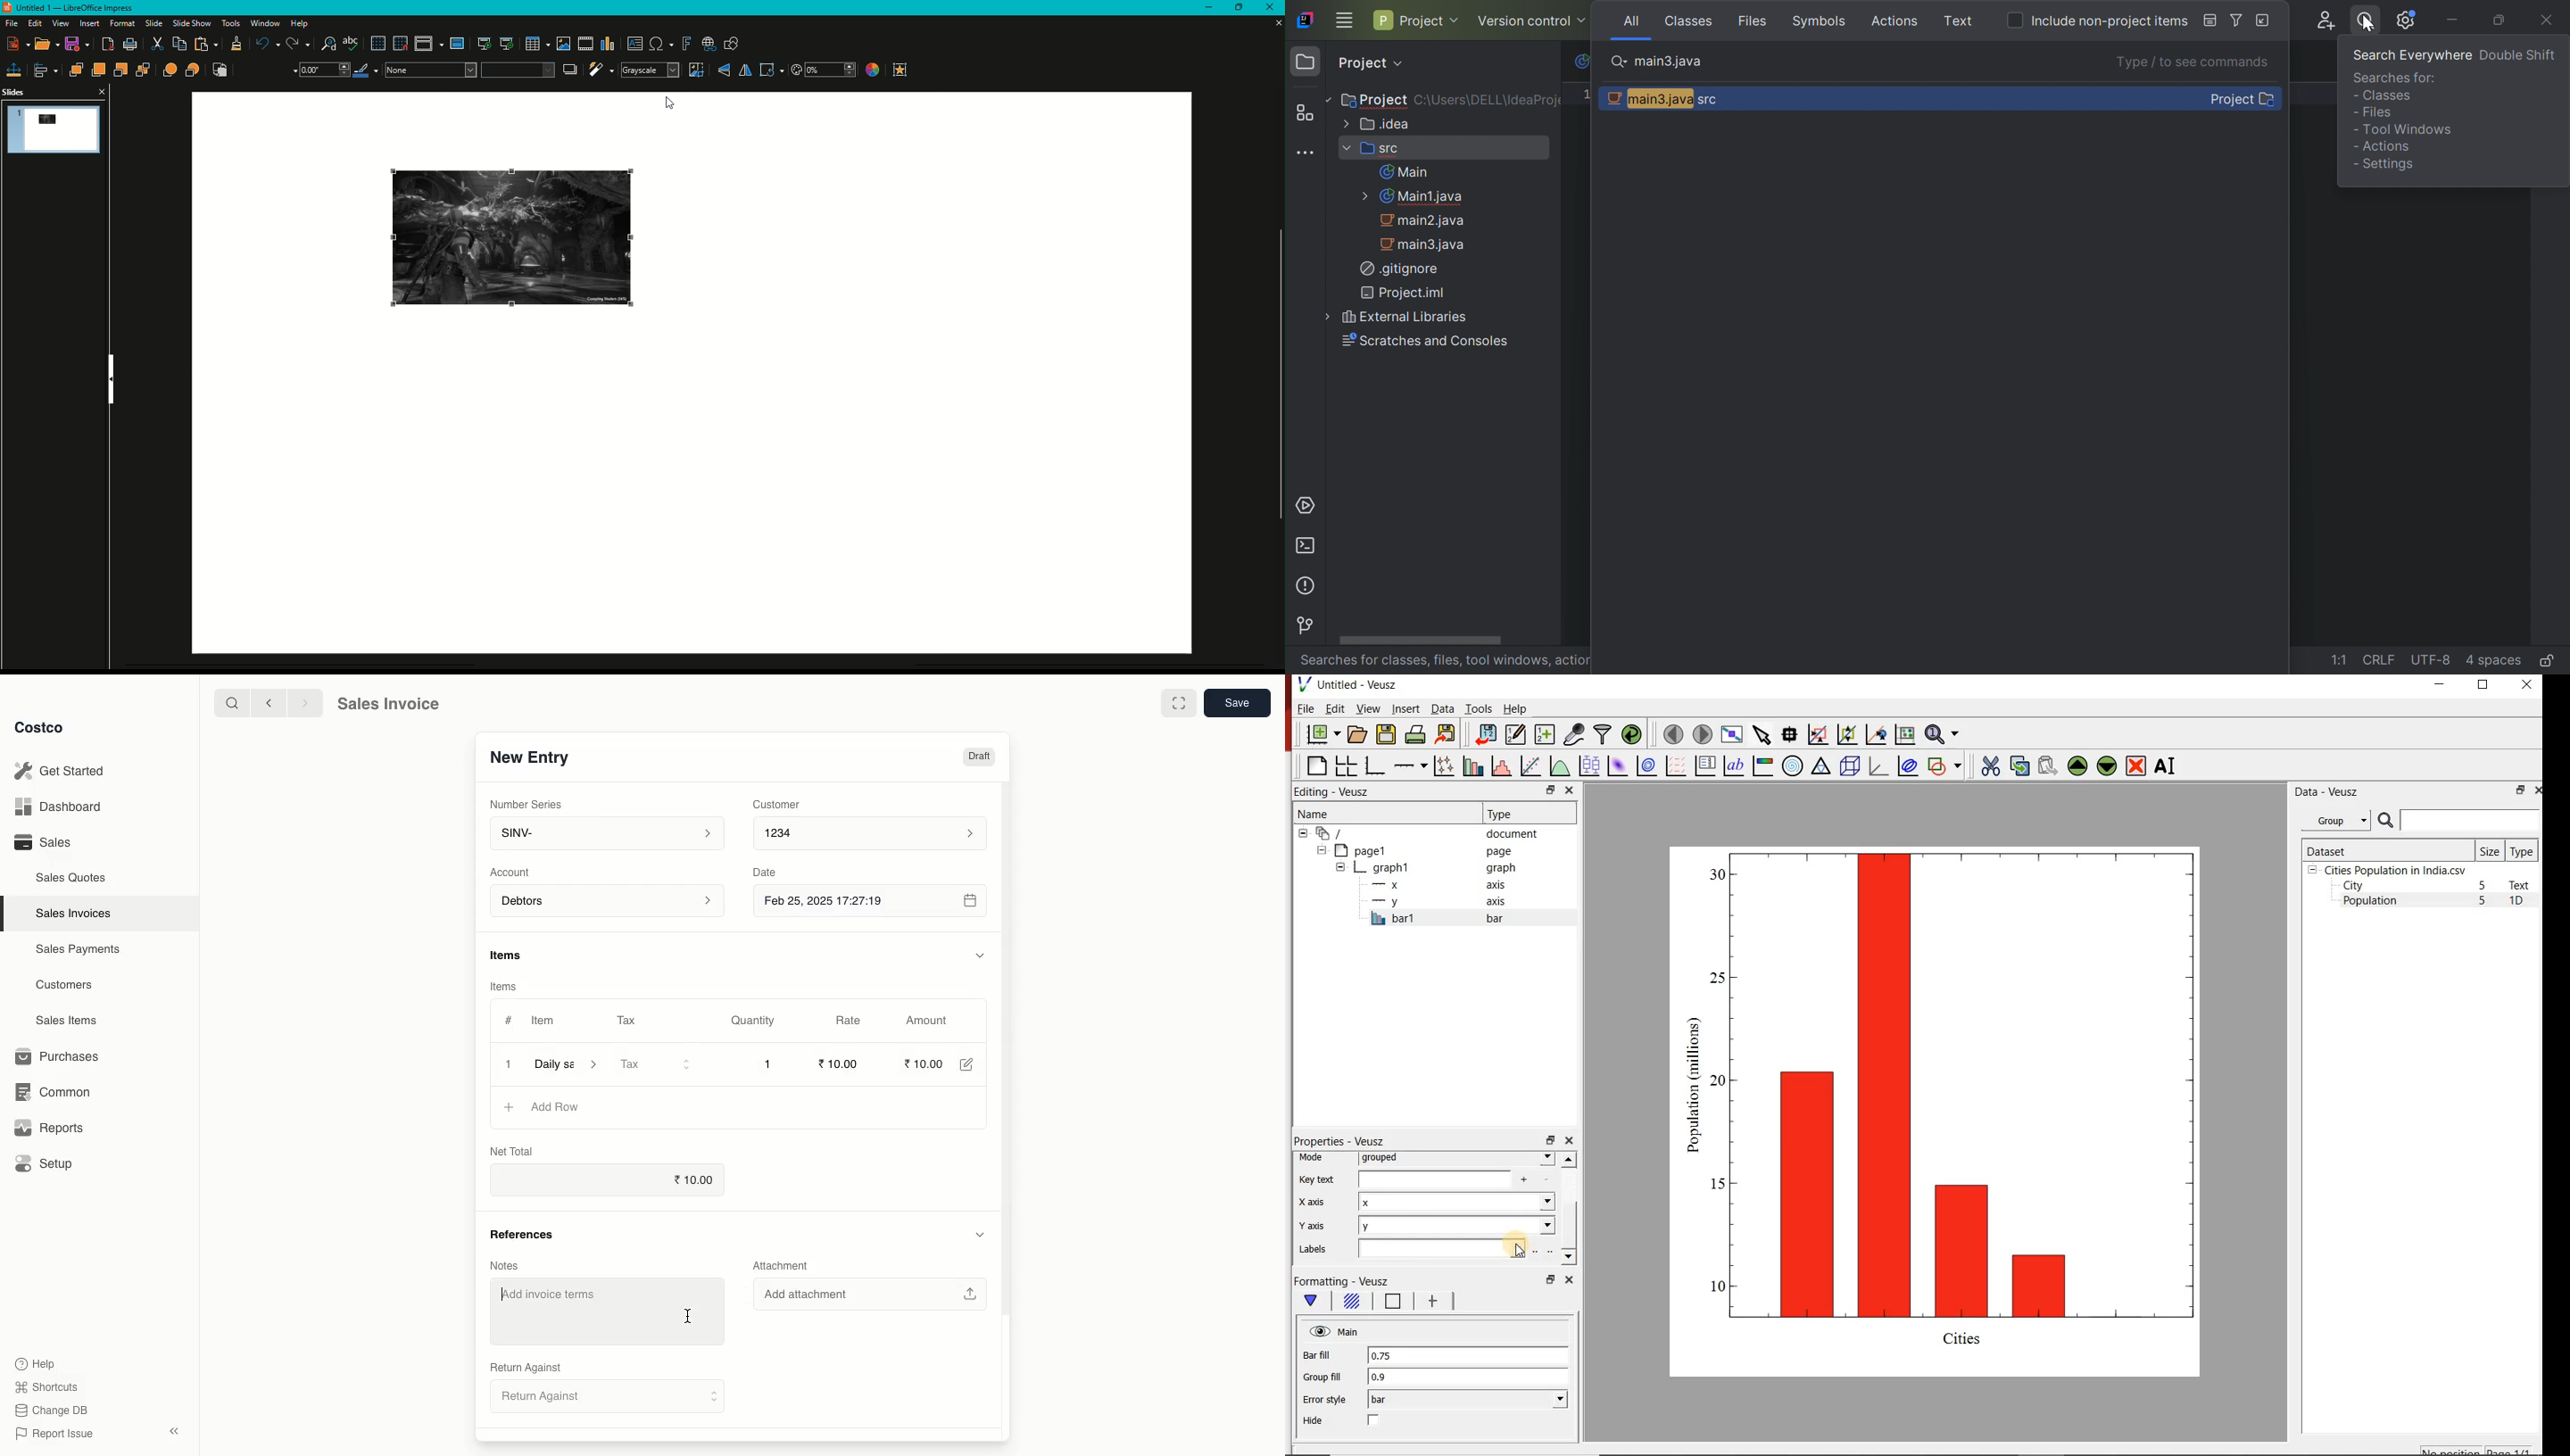 The height and width of the screenshot is (1456, 2576). I want to click on Setup, so click(45, 1162).